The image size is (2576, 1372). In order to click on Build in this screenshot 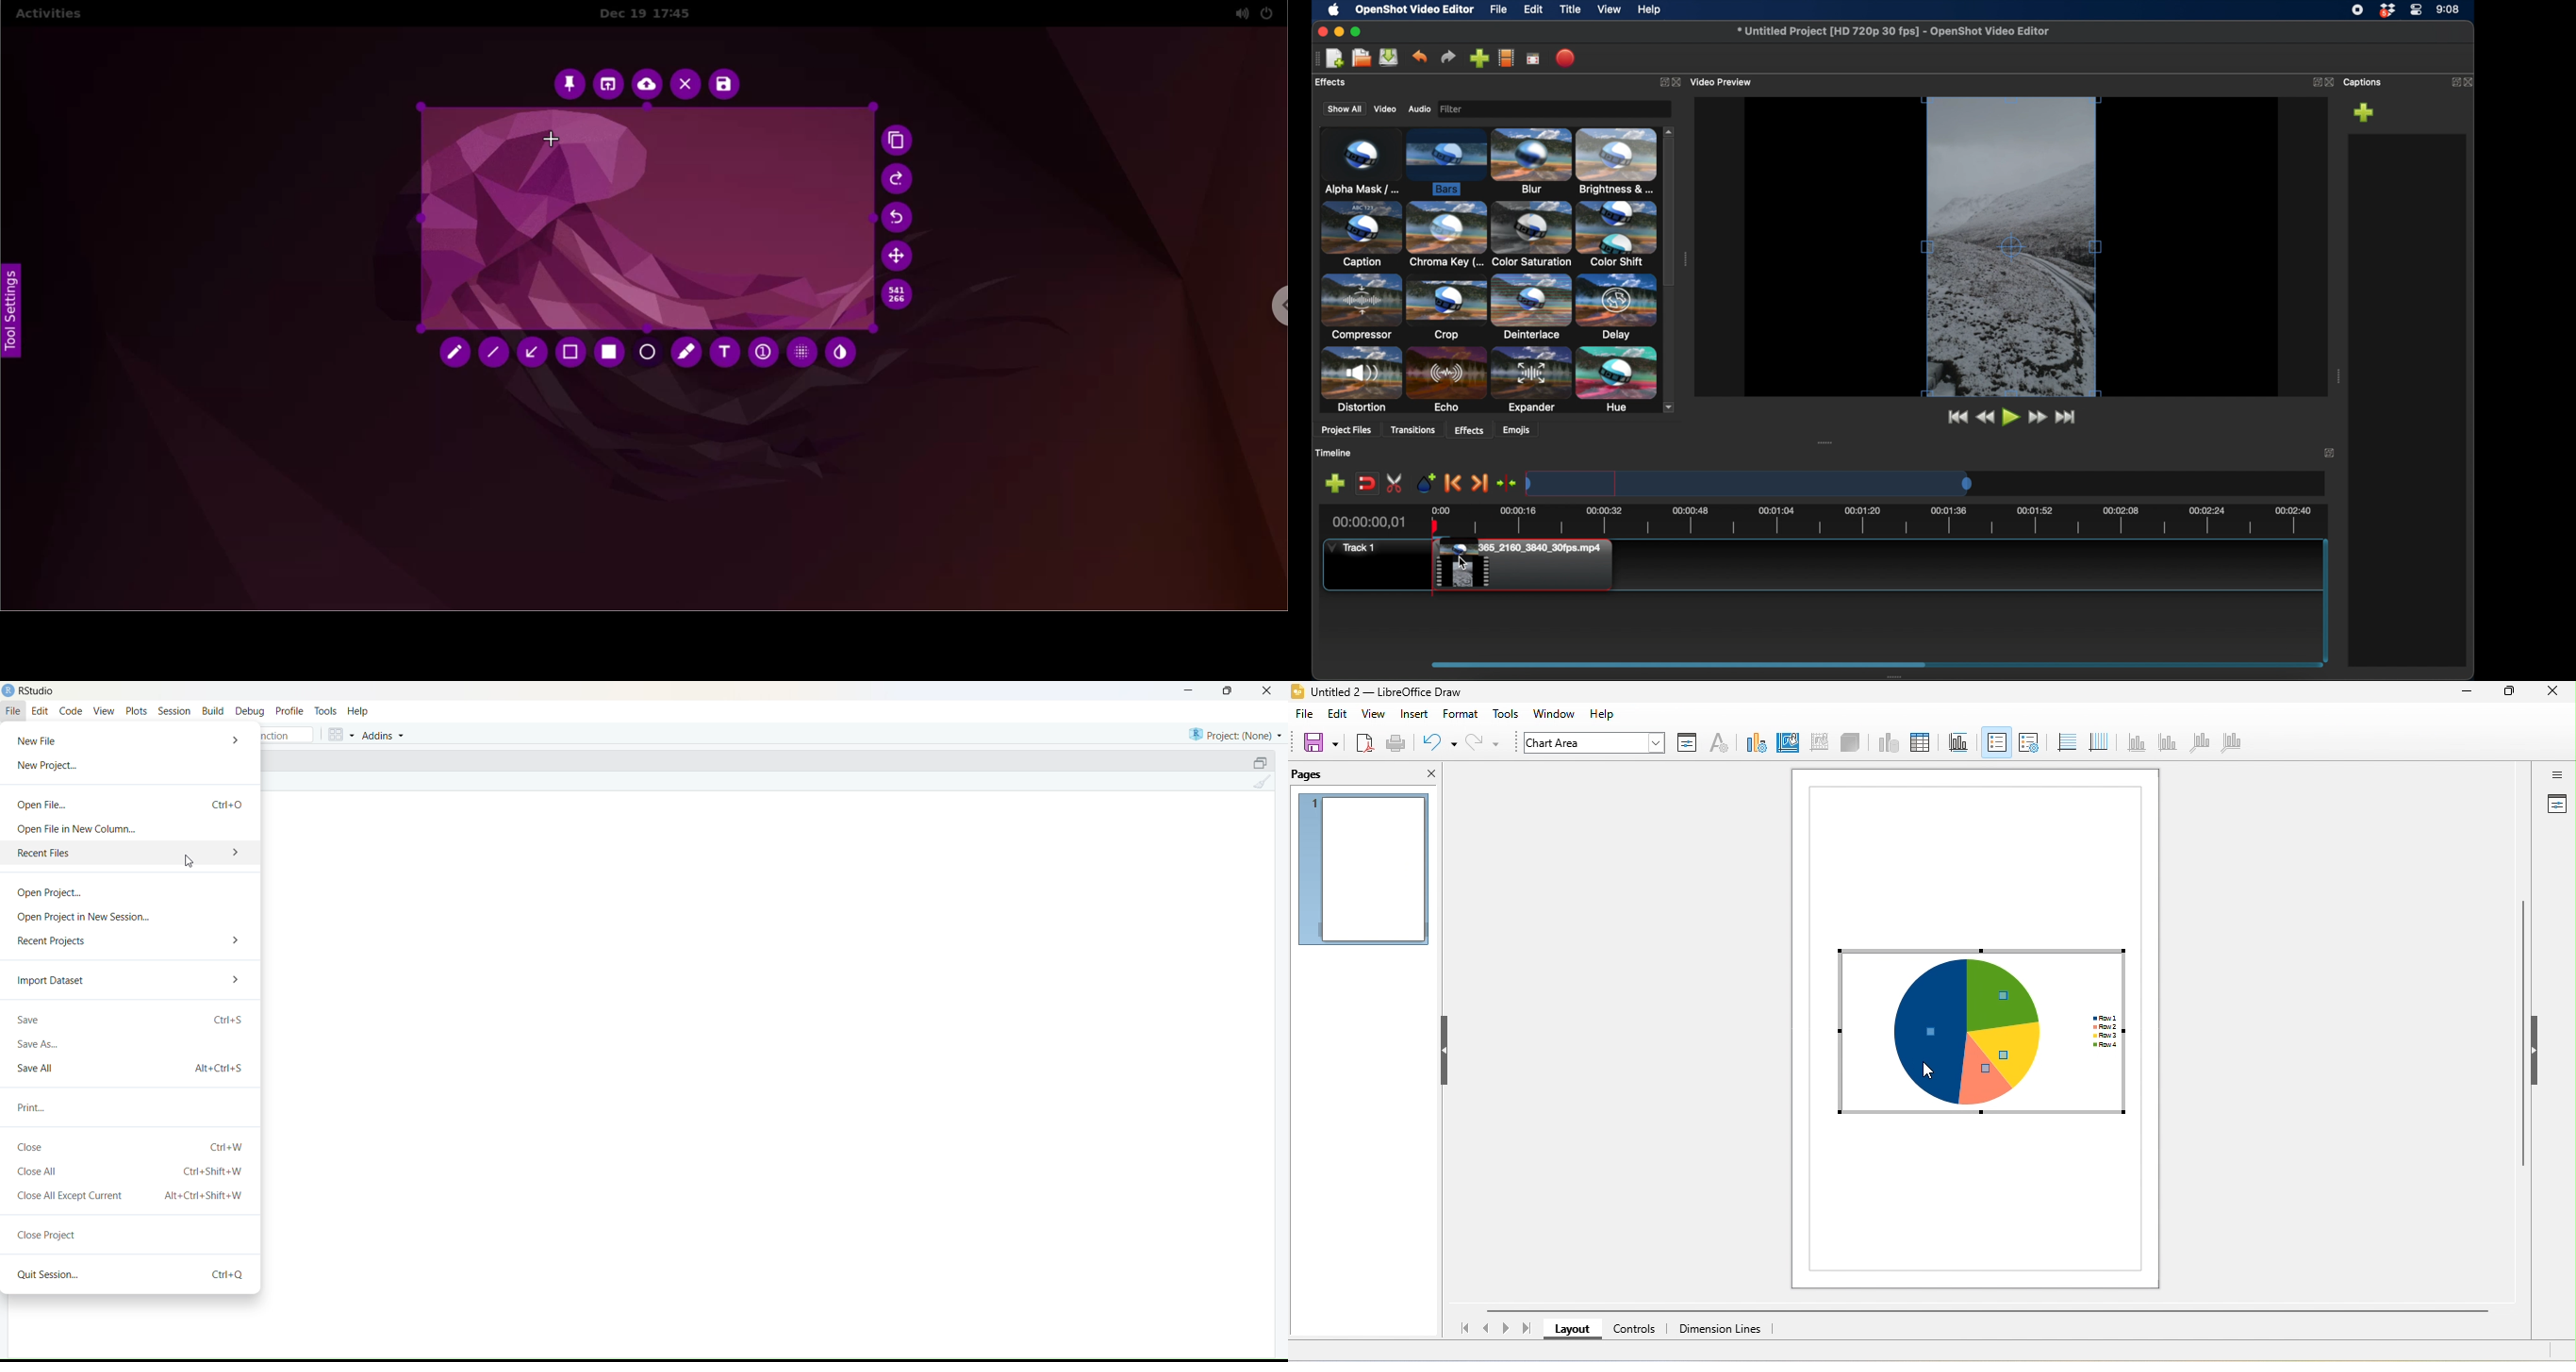, I will do `click(213, 711)`.